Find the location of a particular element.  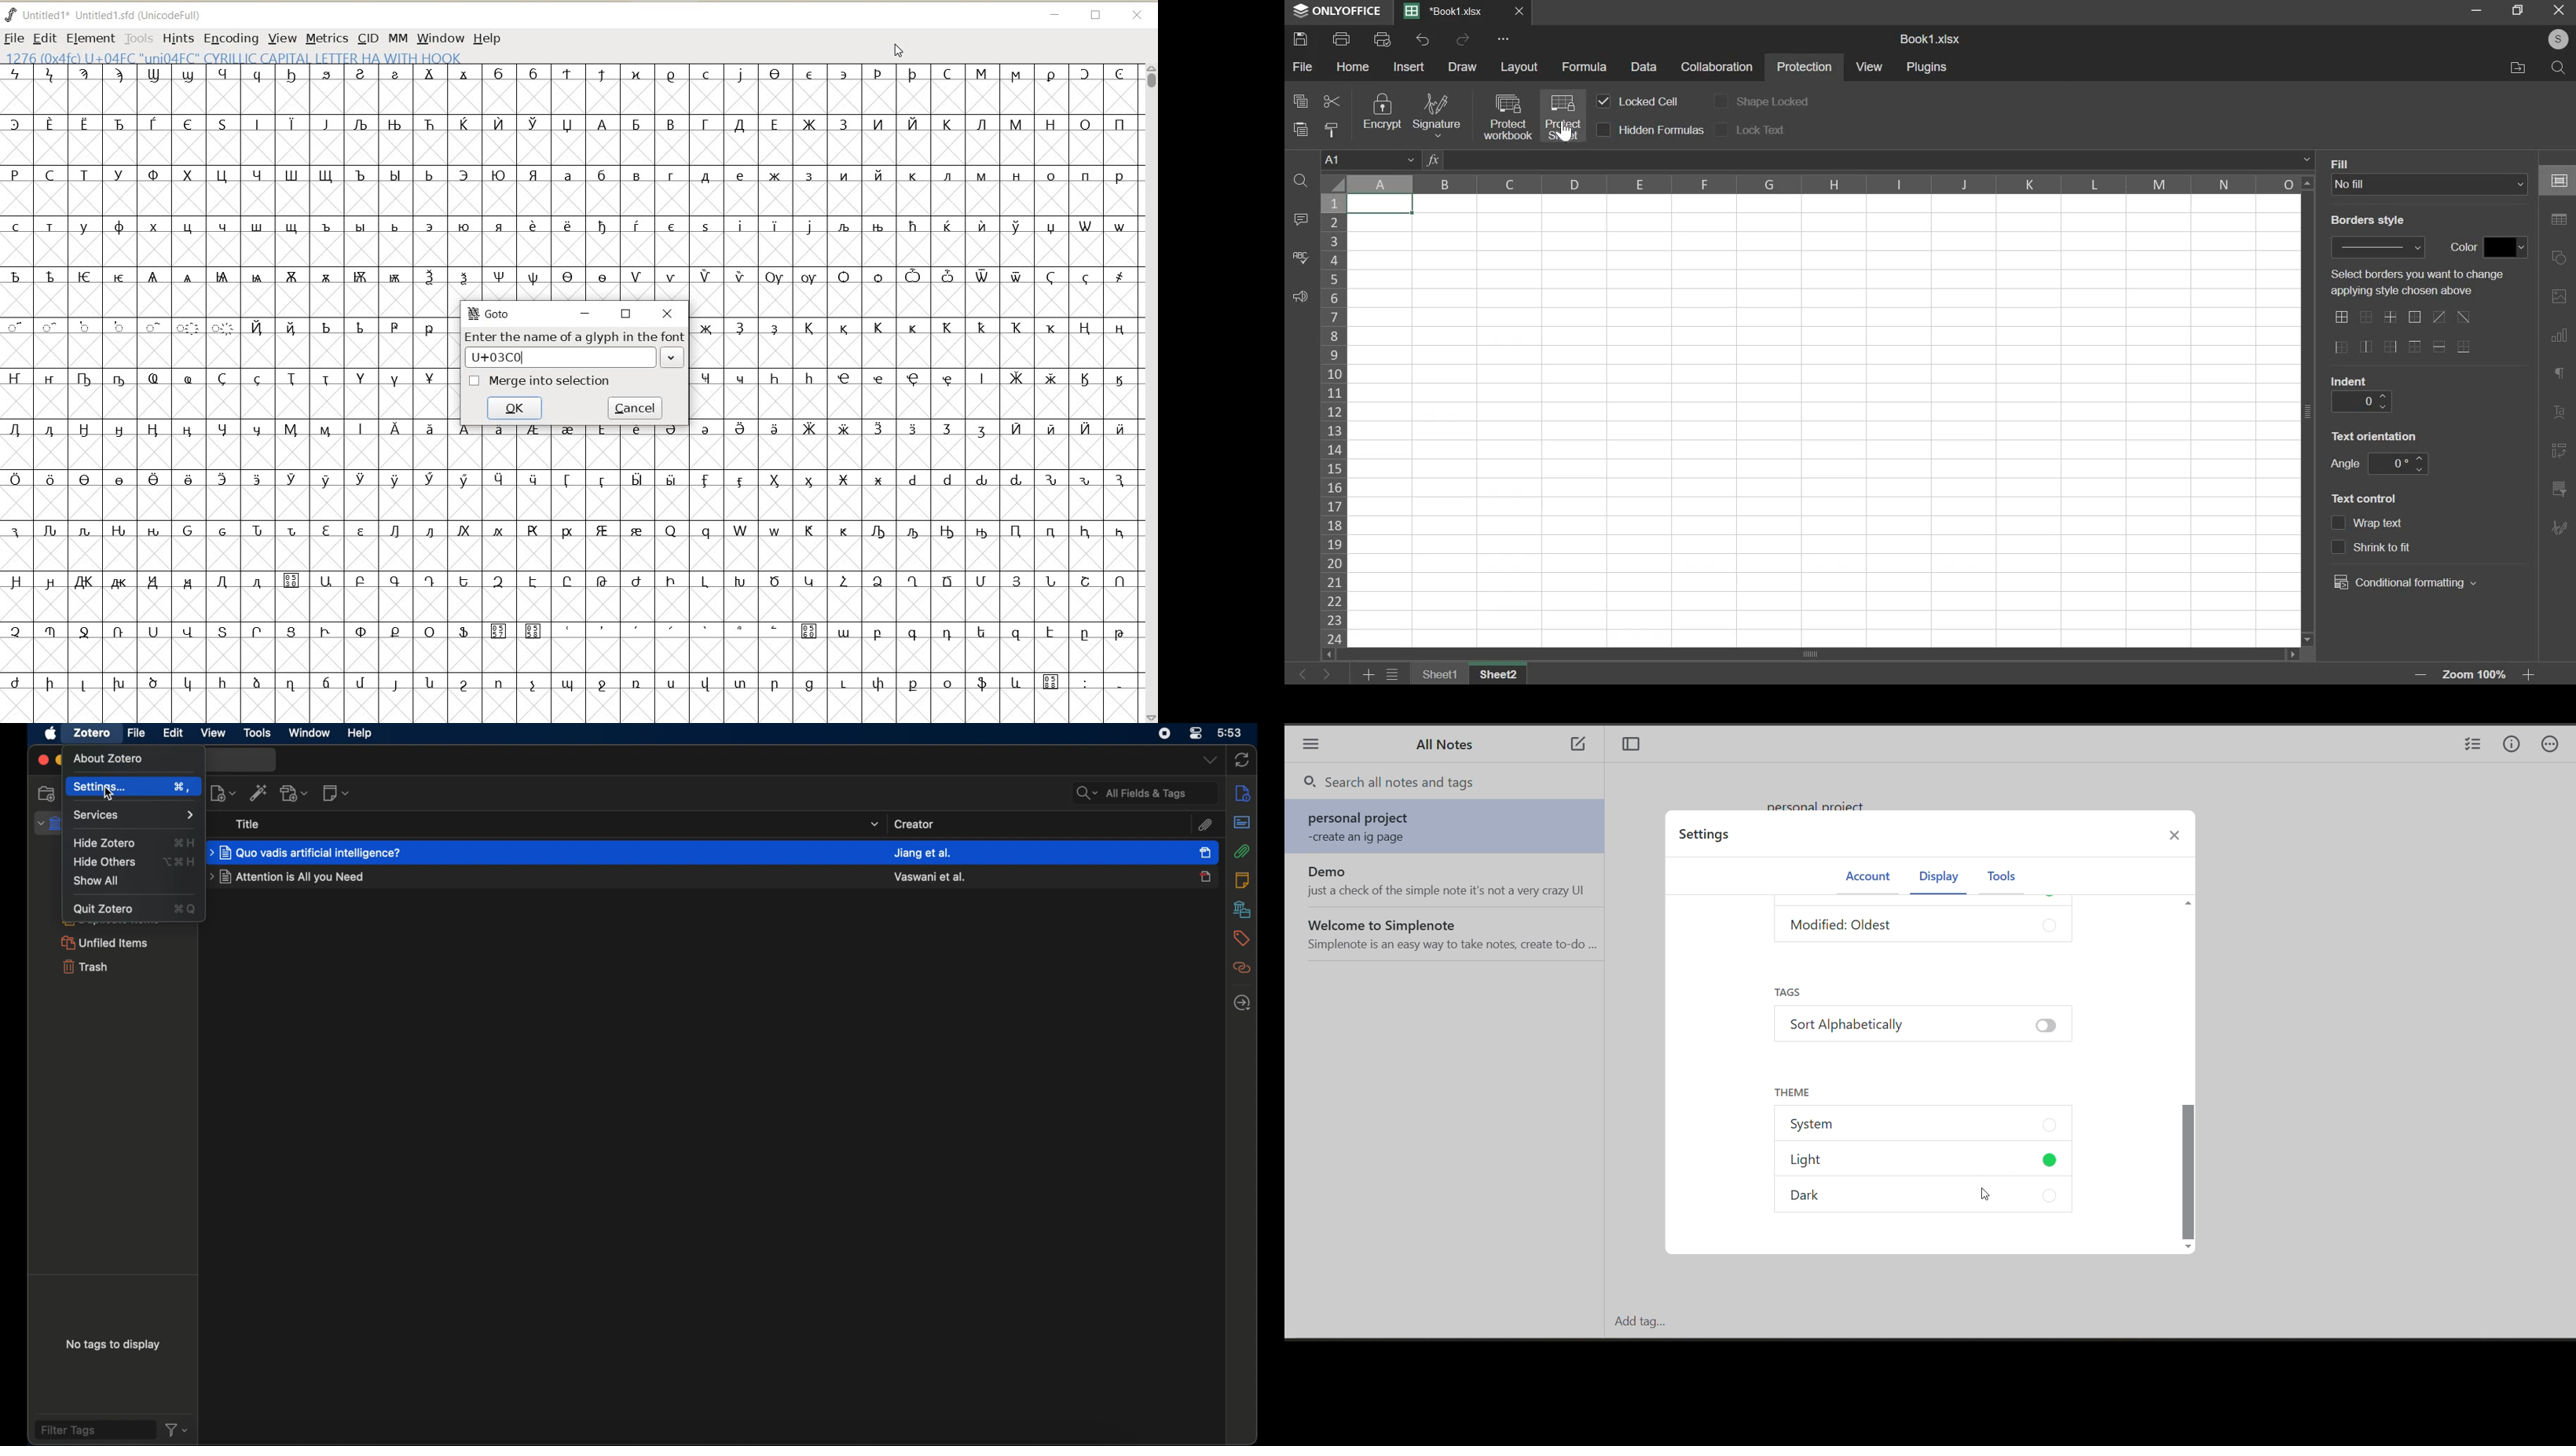

quit zotero shortcut is located at coordinates (186, 909).